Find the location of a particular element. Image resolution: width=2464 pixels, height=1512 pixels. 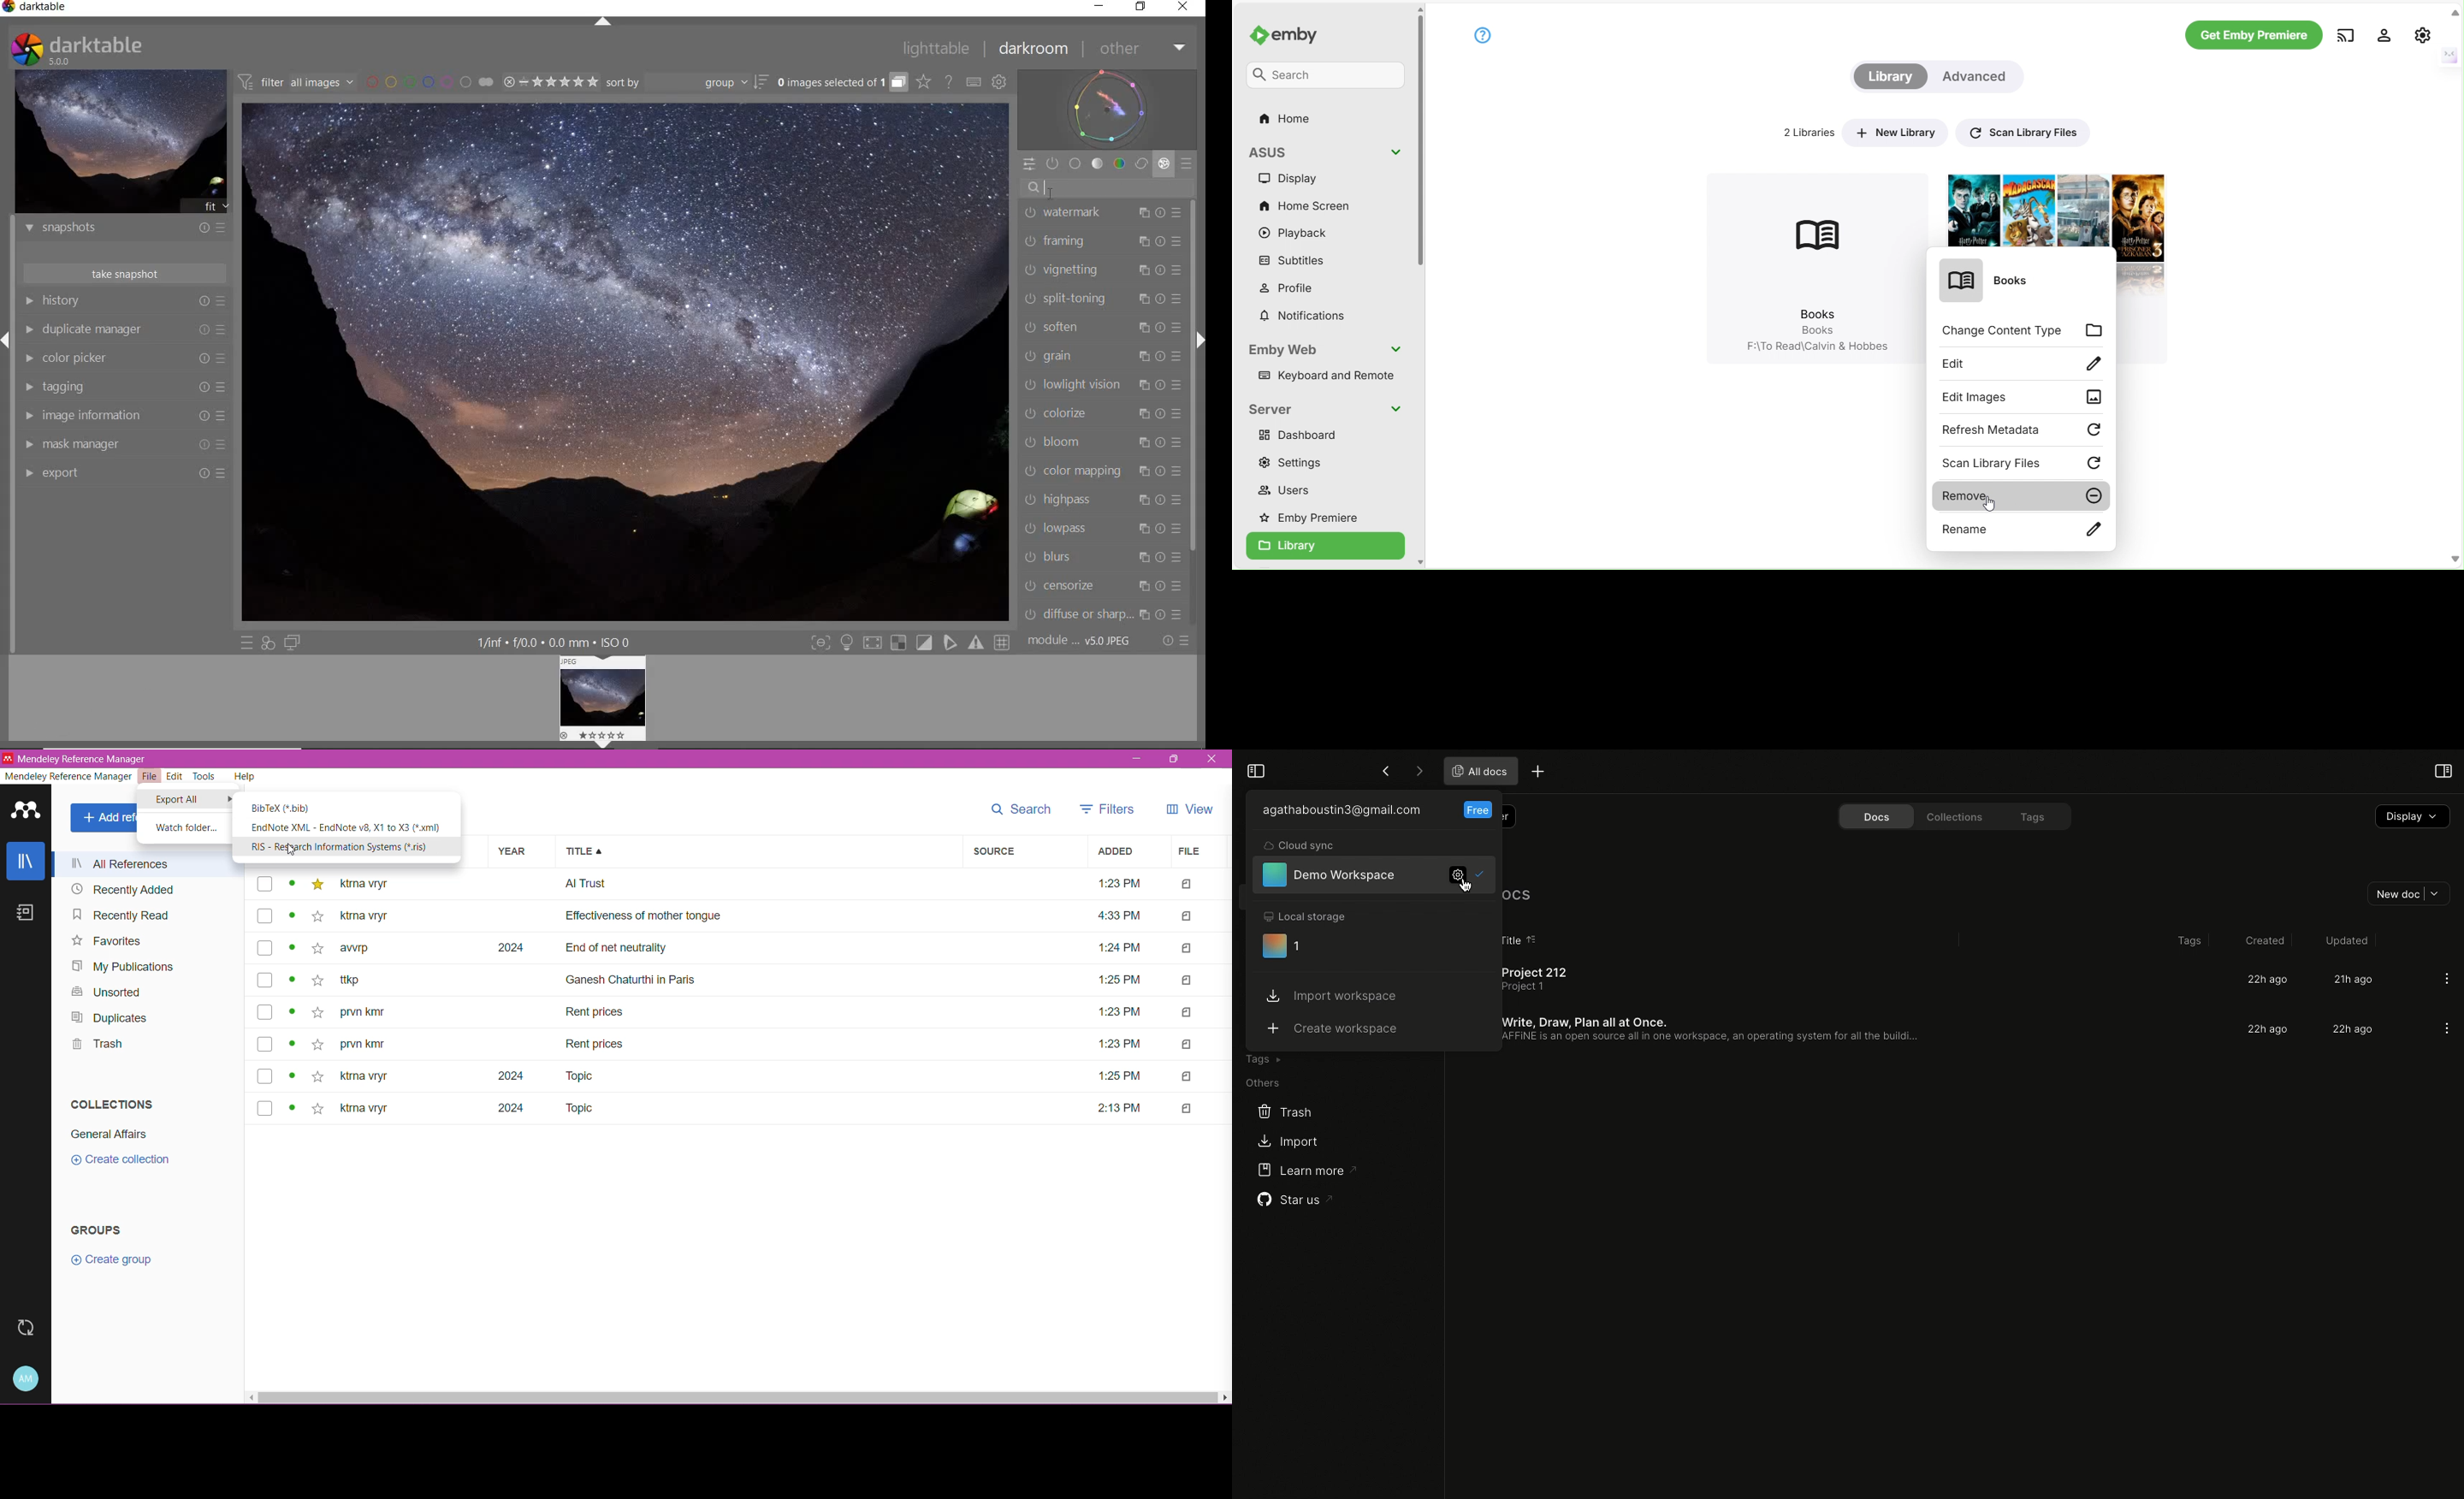

Import is located at coordinates (1286, 1143).